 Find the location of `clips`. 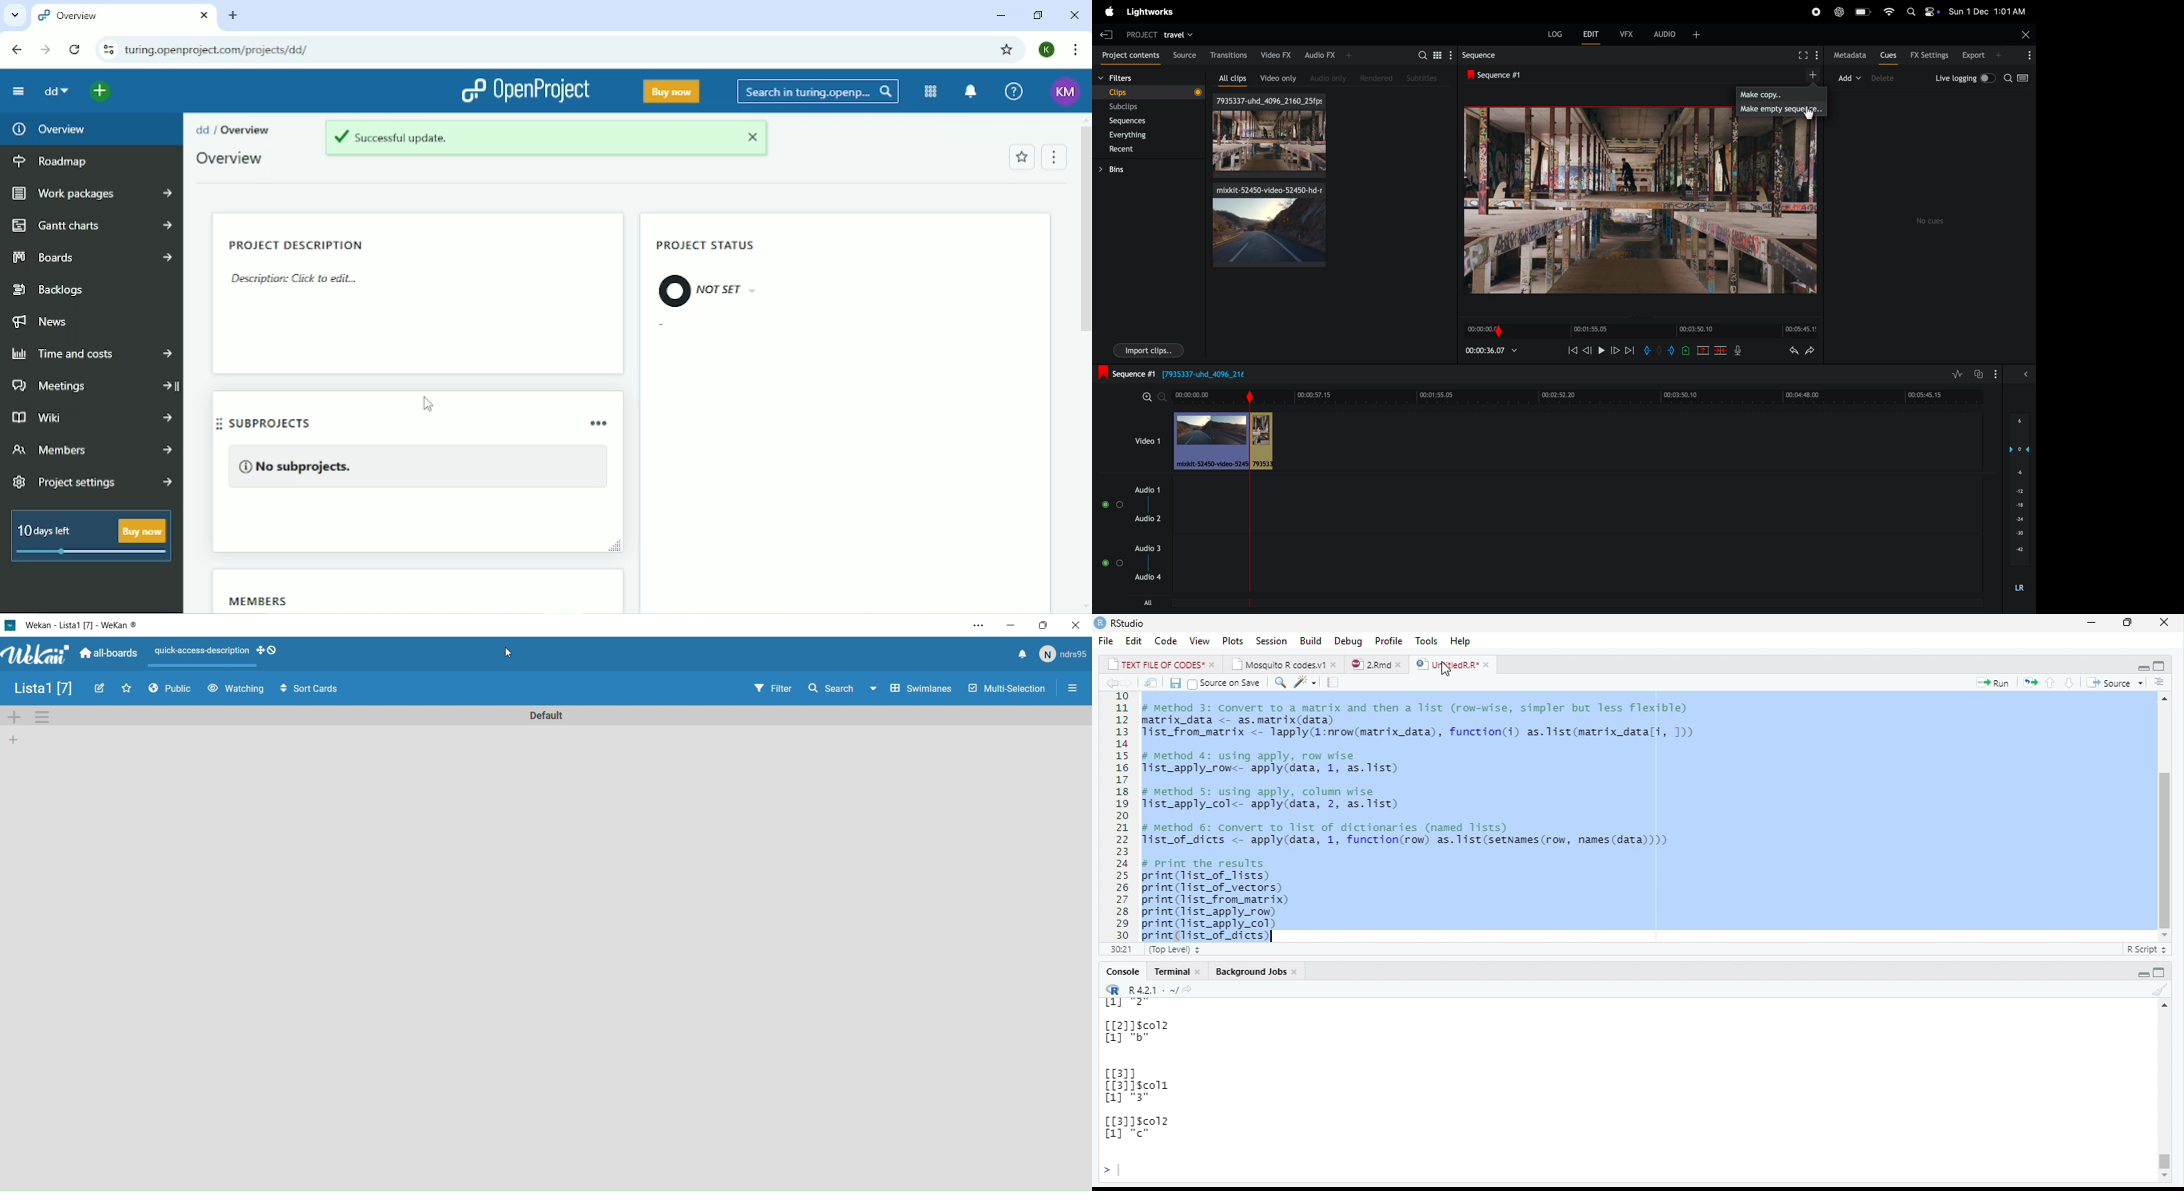

clips is located at coordinates (1268, 136).